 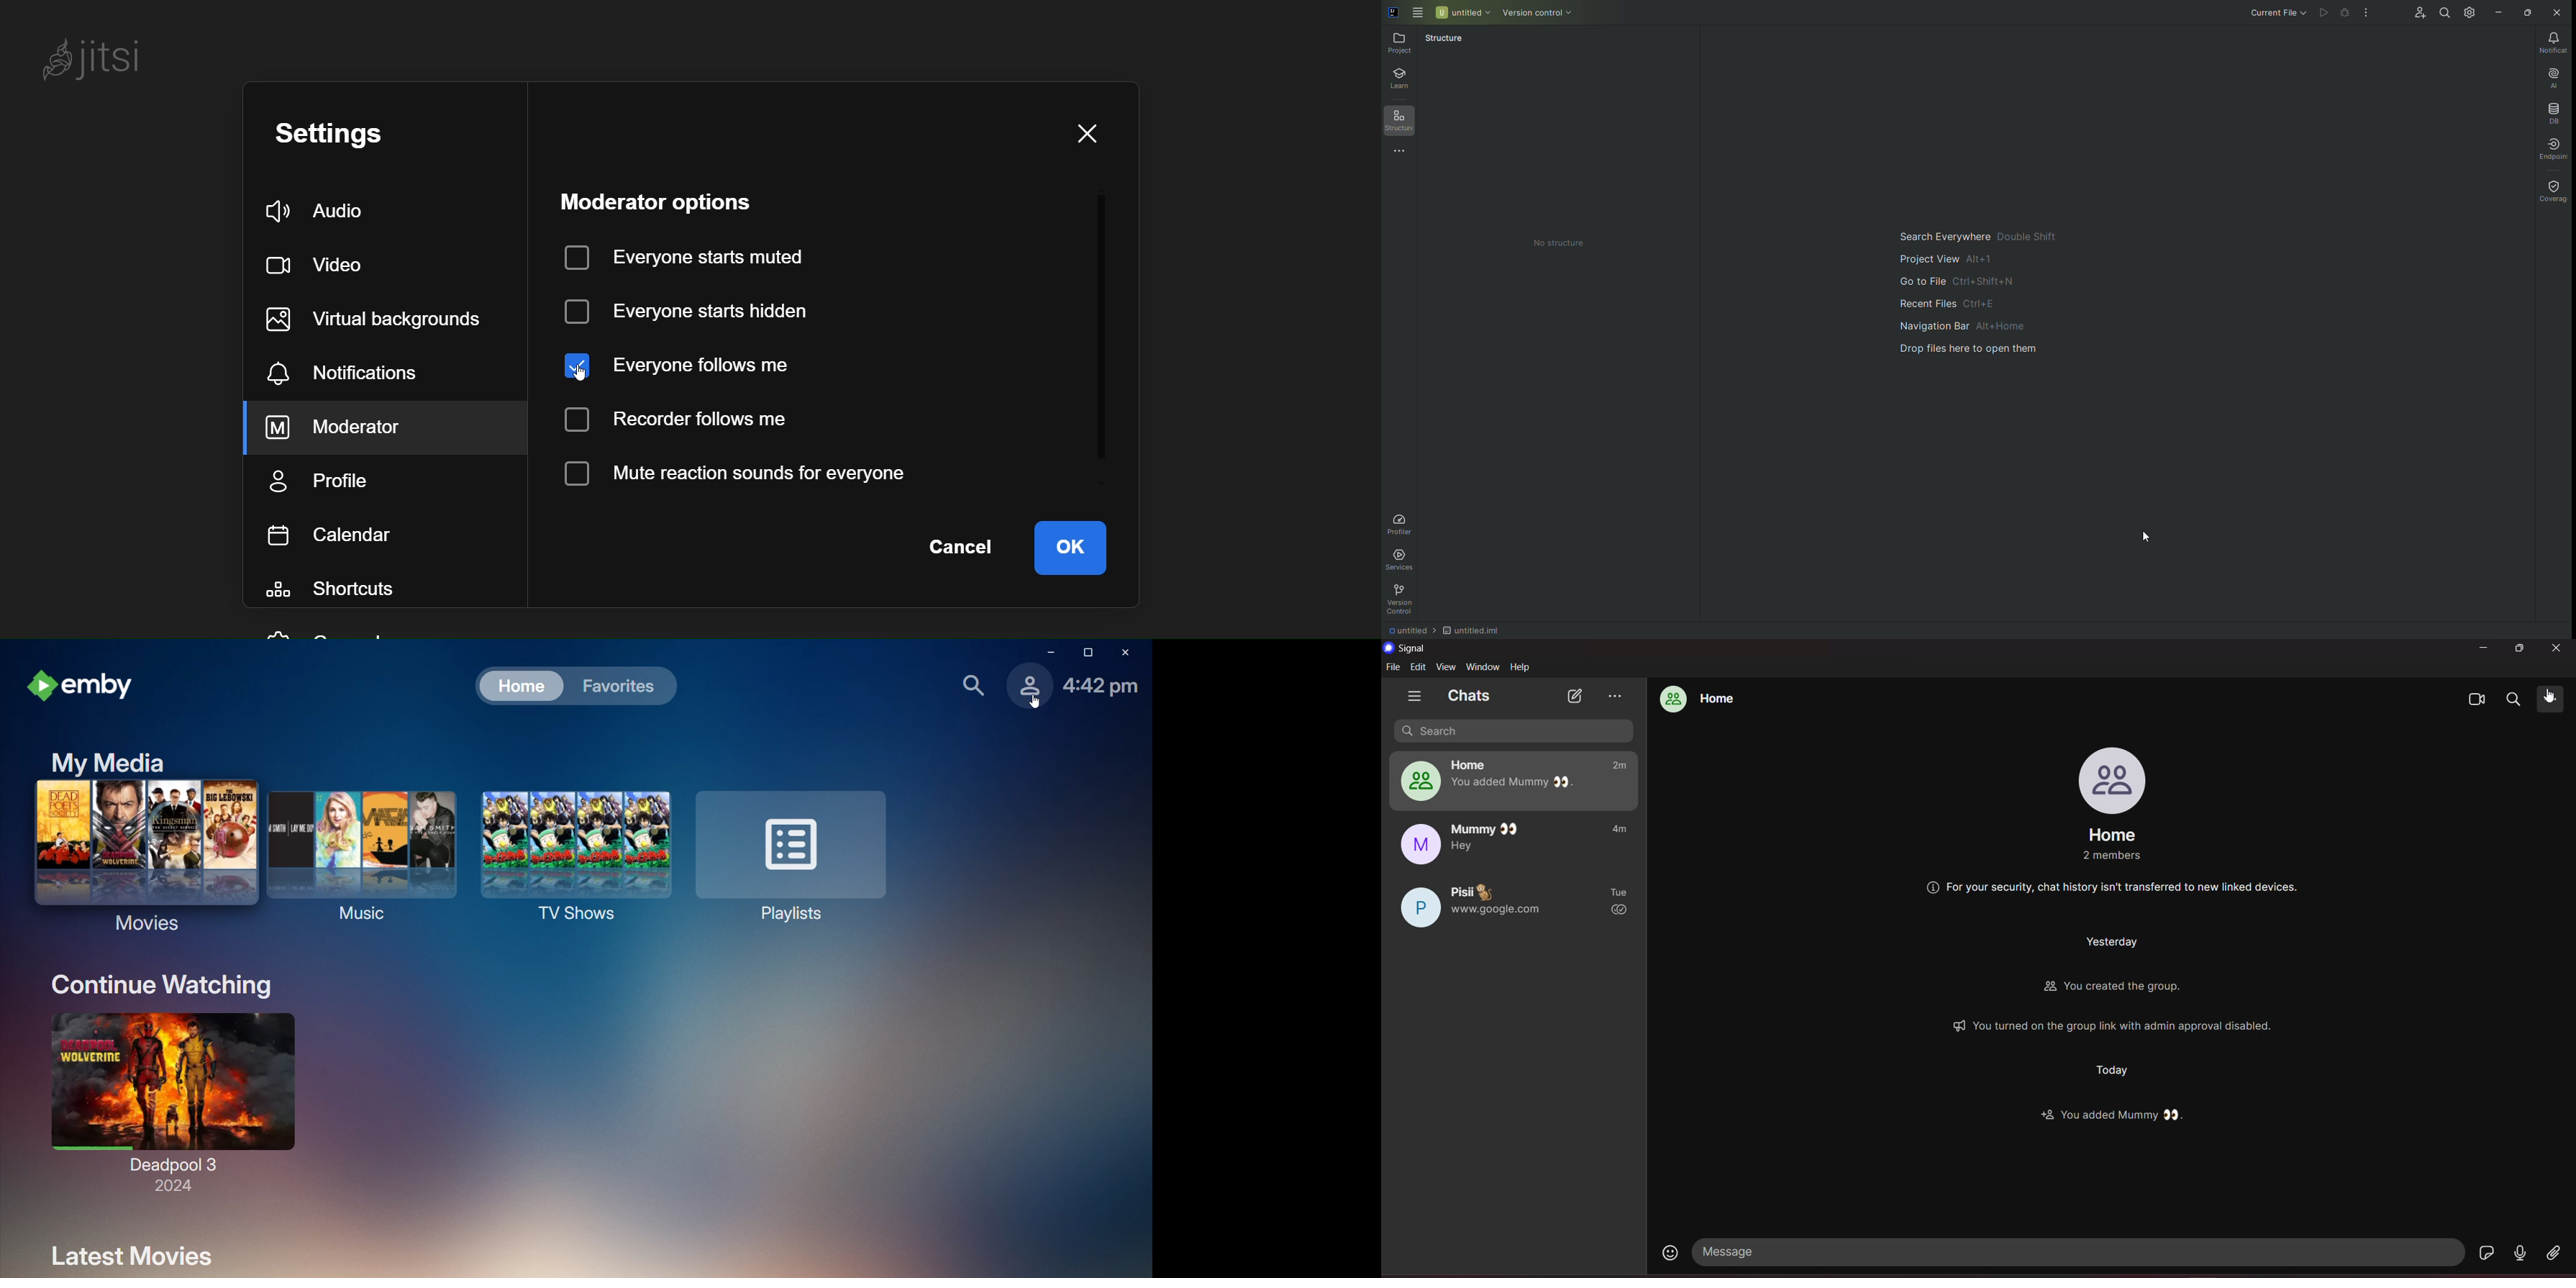 I want to click on Untitled, so click(x=1466, y=14).